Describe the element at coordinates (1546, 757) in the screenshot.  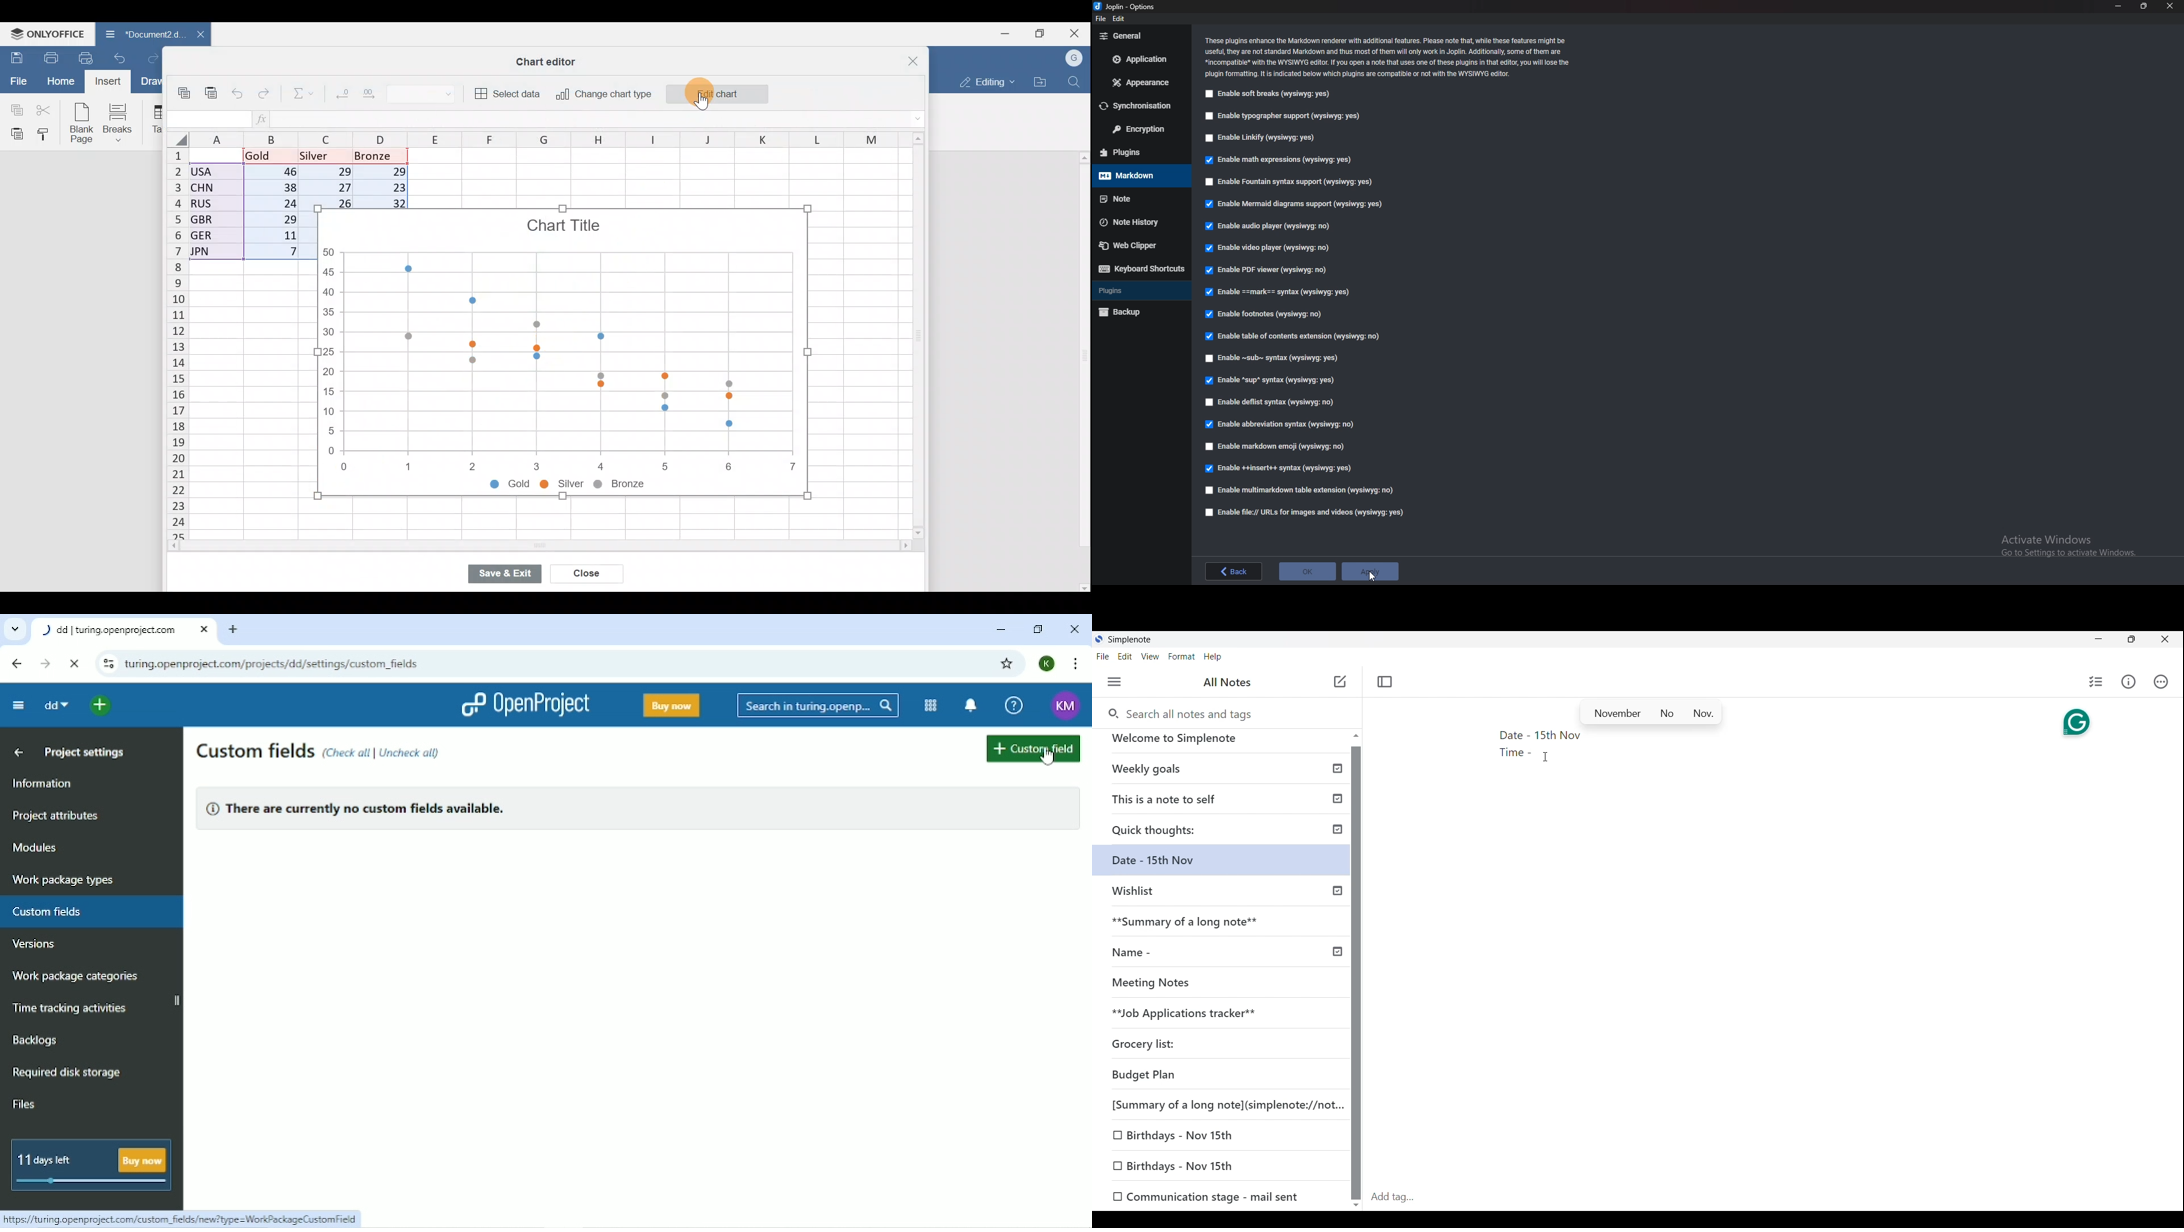
I see `Cursor clicking on space next to time` at that location.